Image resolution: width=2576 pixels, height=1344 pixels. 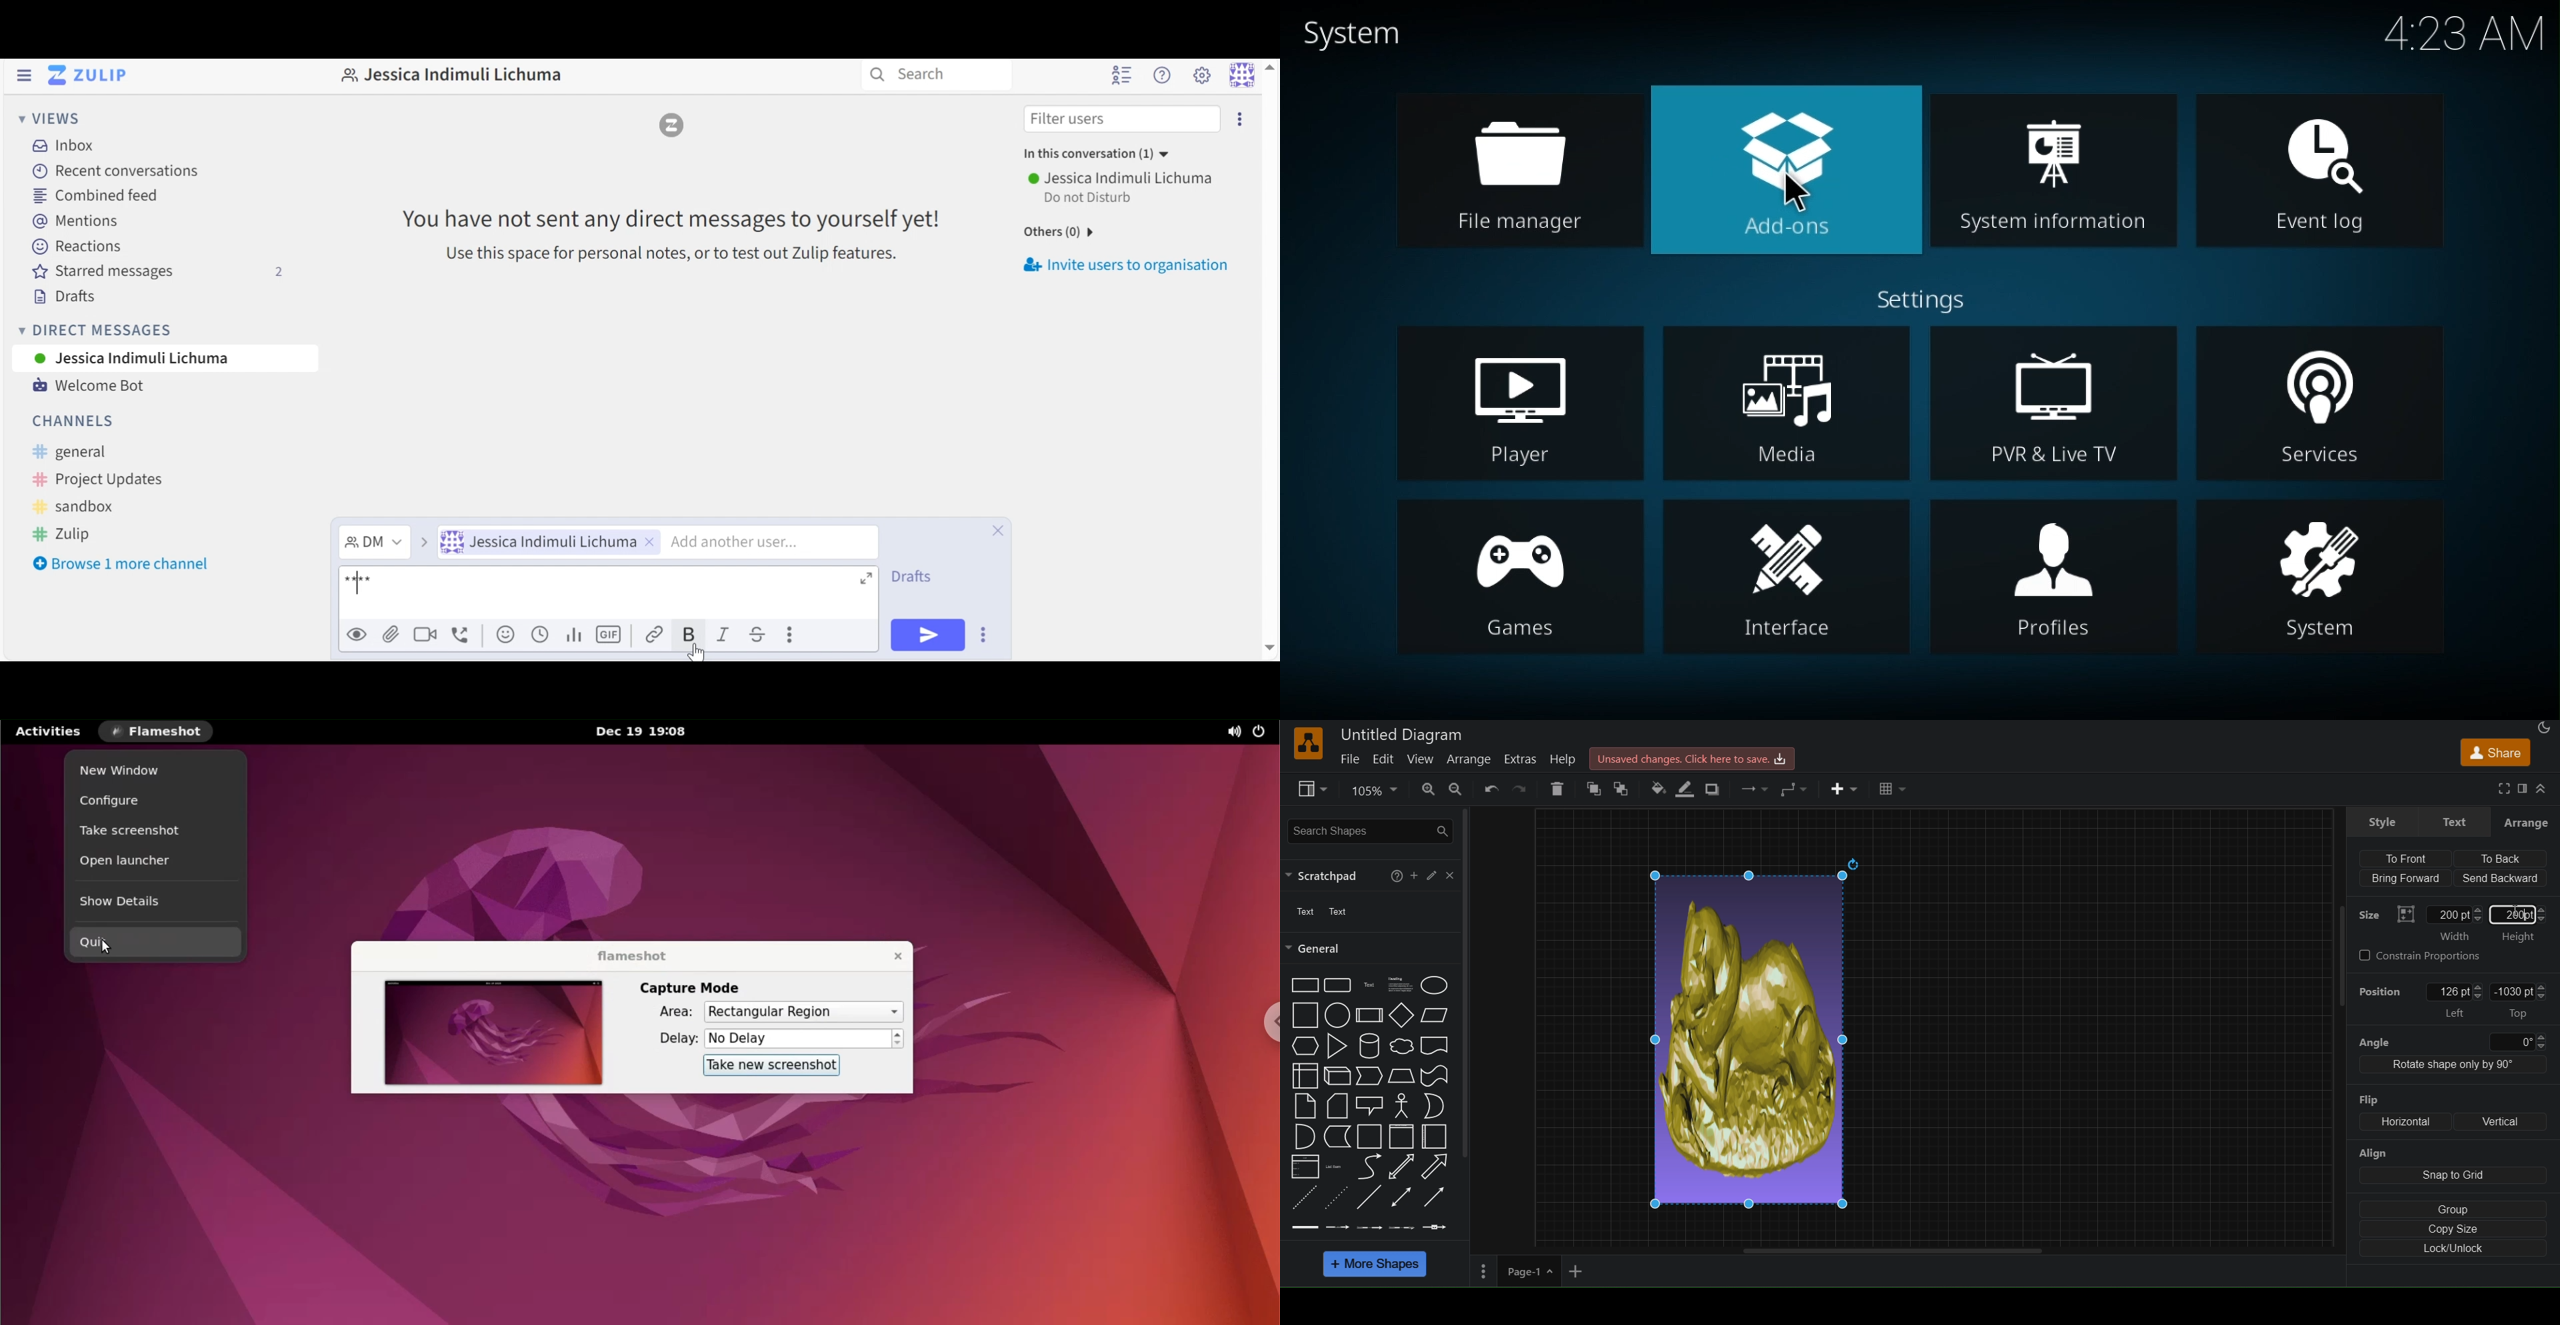 I want to click on time, so click(x=2467, y=35).